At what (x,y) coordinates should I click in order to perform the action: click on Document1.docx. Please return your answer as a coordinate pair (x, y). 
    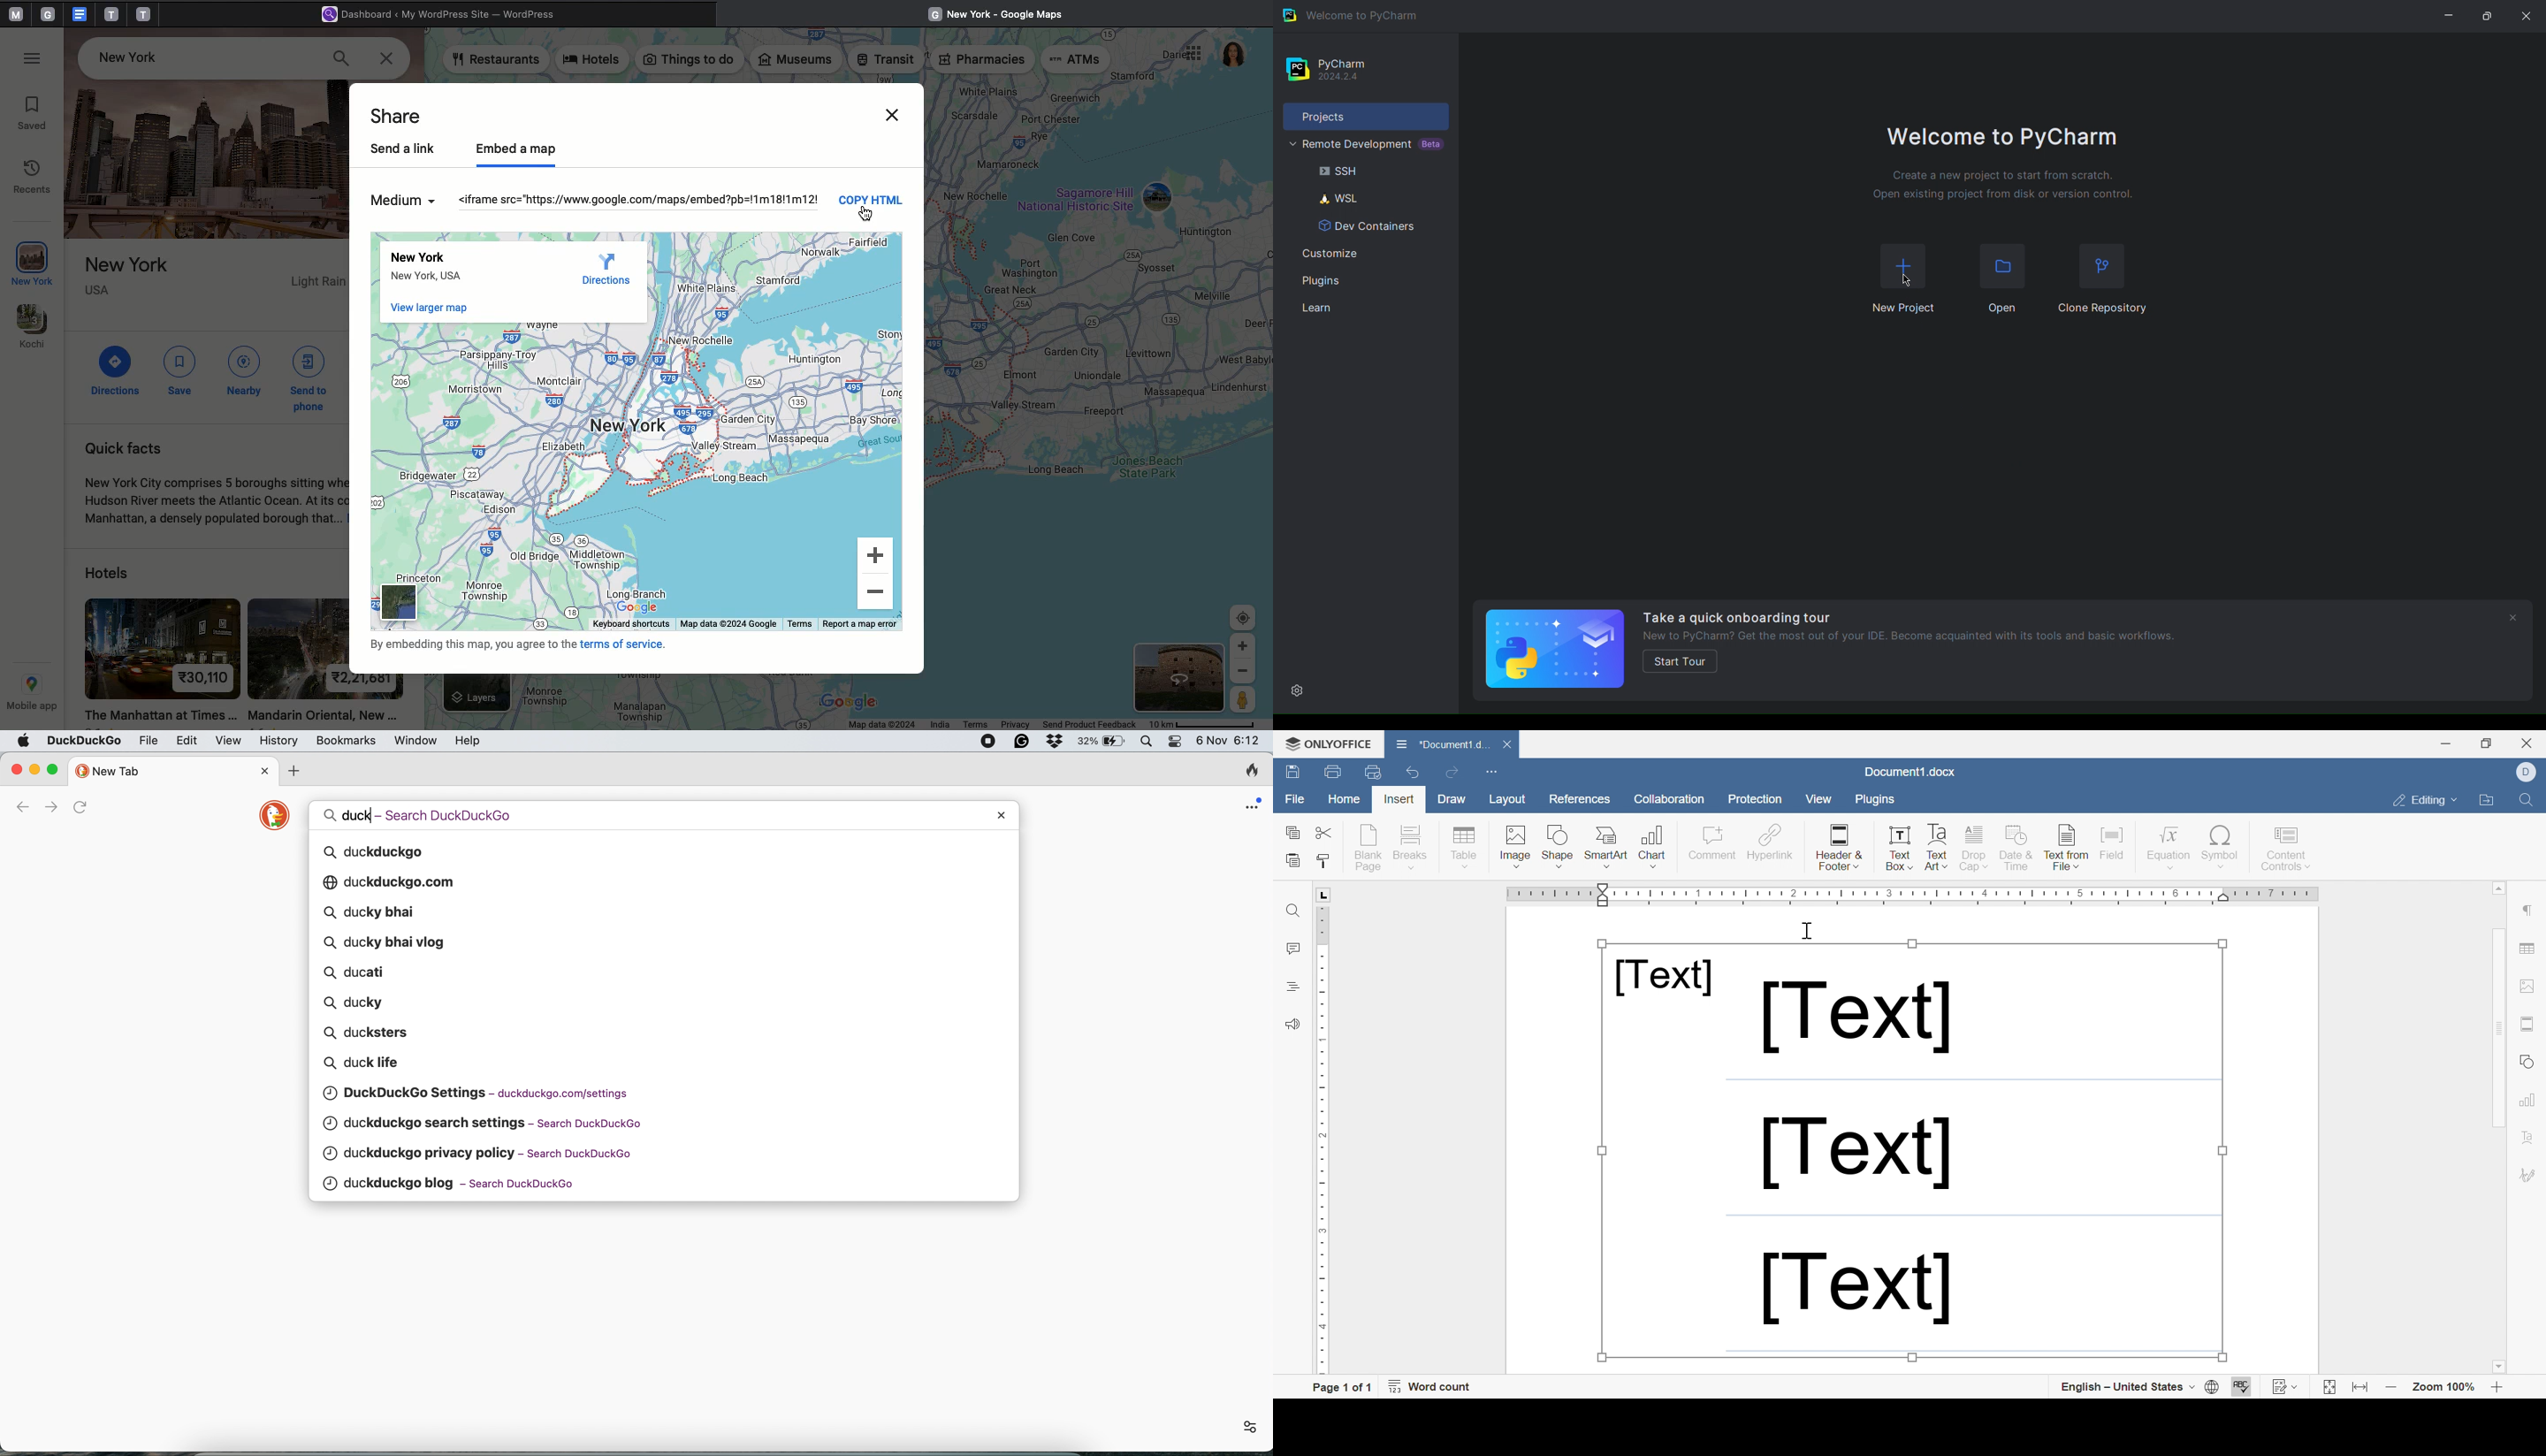
    Looking at the image, I should click on (1908, 771).